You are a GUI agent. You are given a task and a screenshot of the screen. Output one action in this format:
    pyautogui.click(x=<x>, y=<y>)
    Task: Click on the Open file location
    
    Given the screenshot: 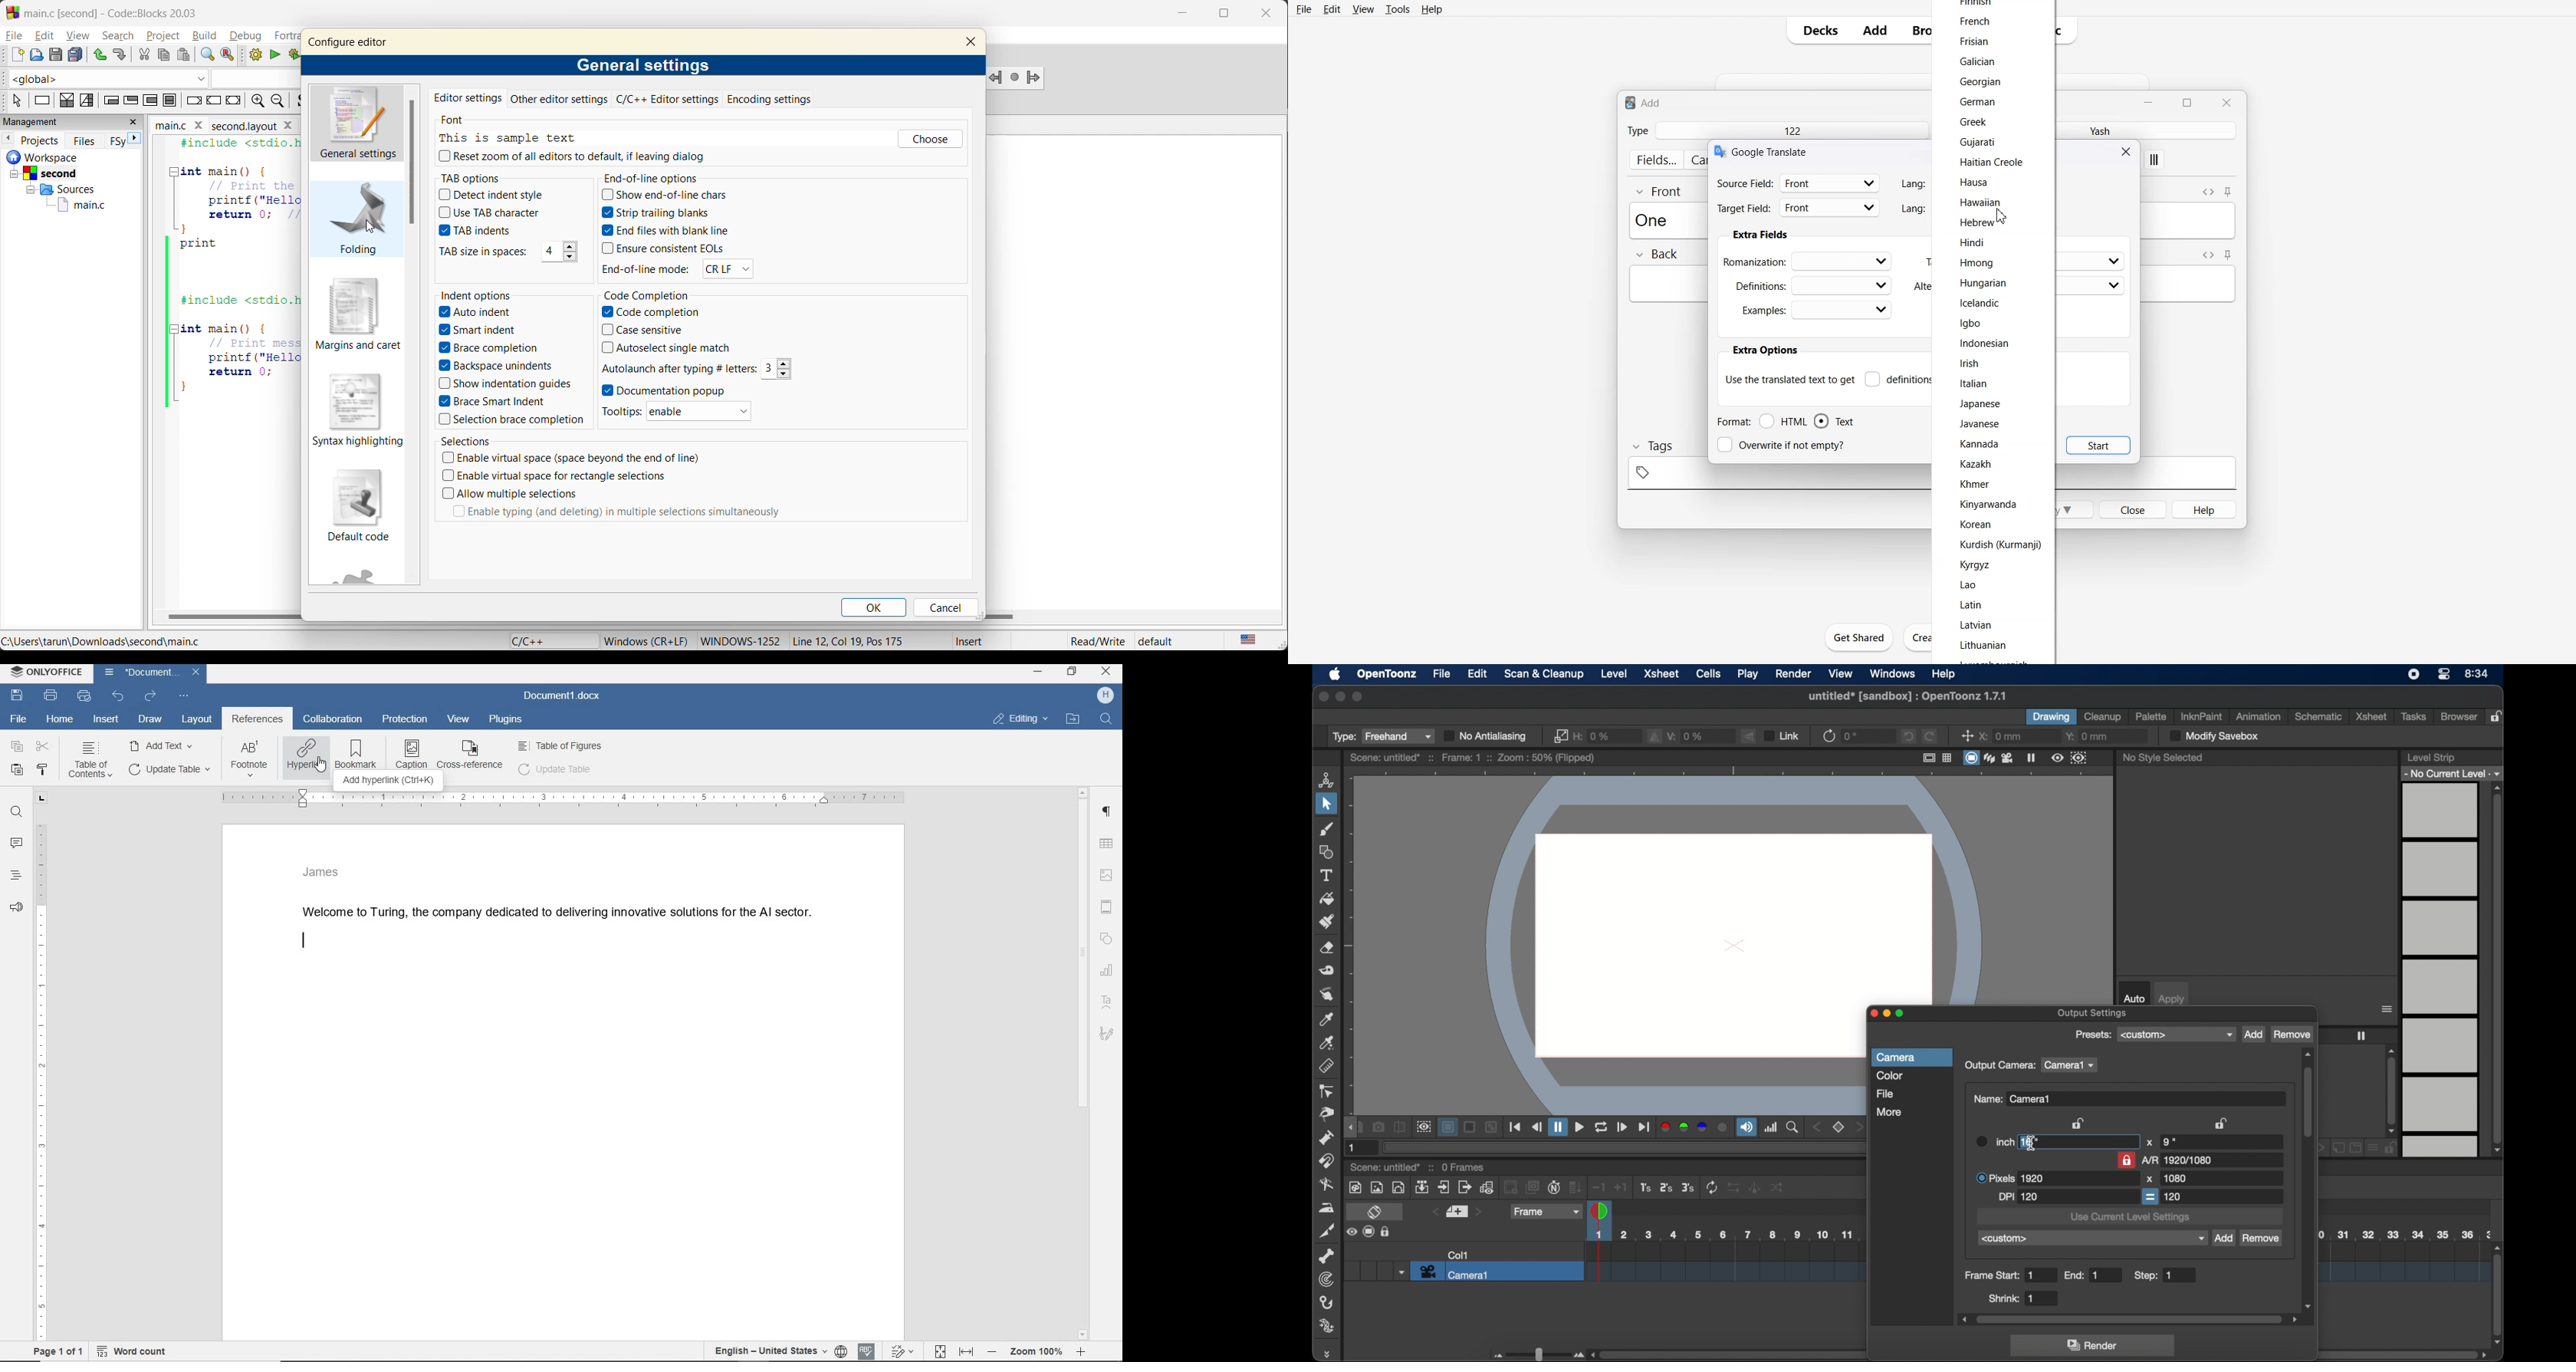 What is the action you would take?
    pyautogui.click(x=1077, y=716)
    